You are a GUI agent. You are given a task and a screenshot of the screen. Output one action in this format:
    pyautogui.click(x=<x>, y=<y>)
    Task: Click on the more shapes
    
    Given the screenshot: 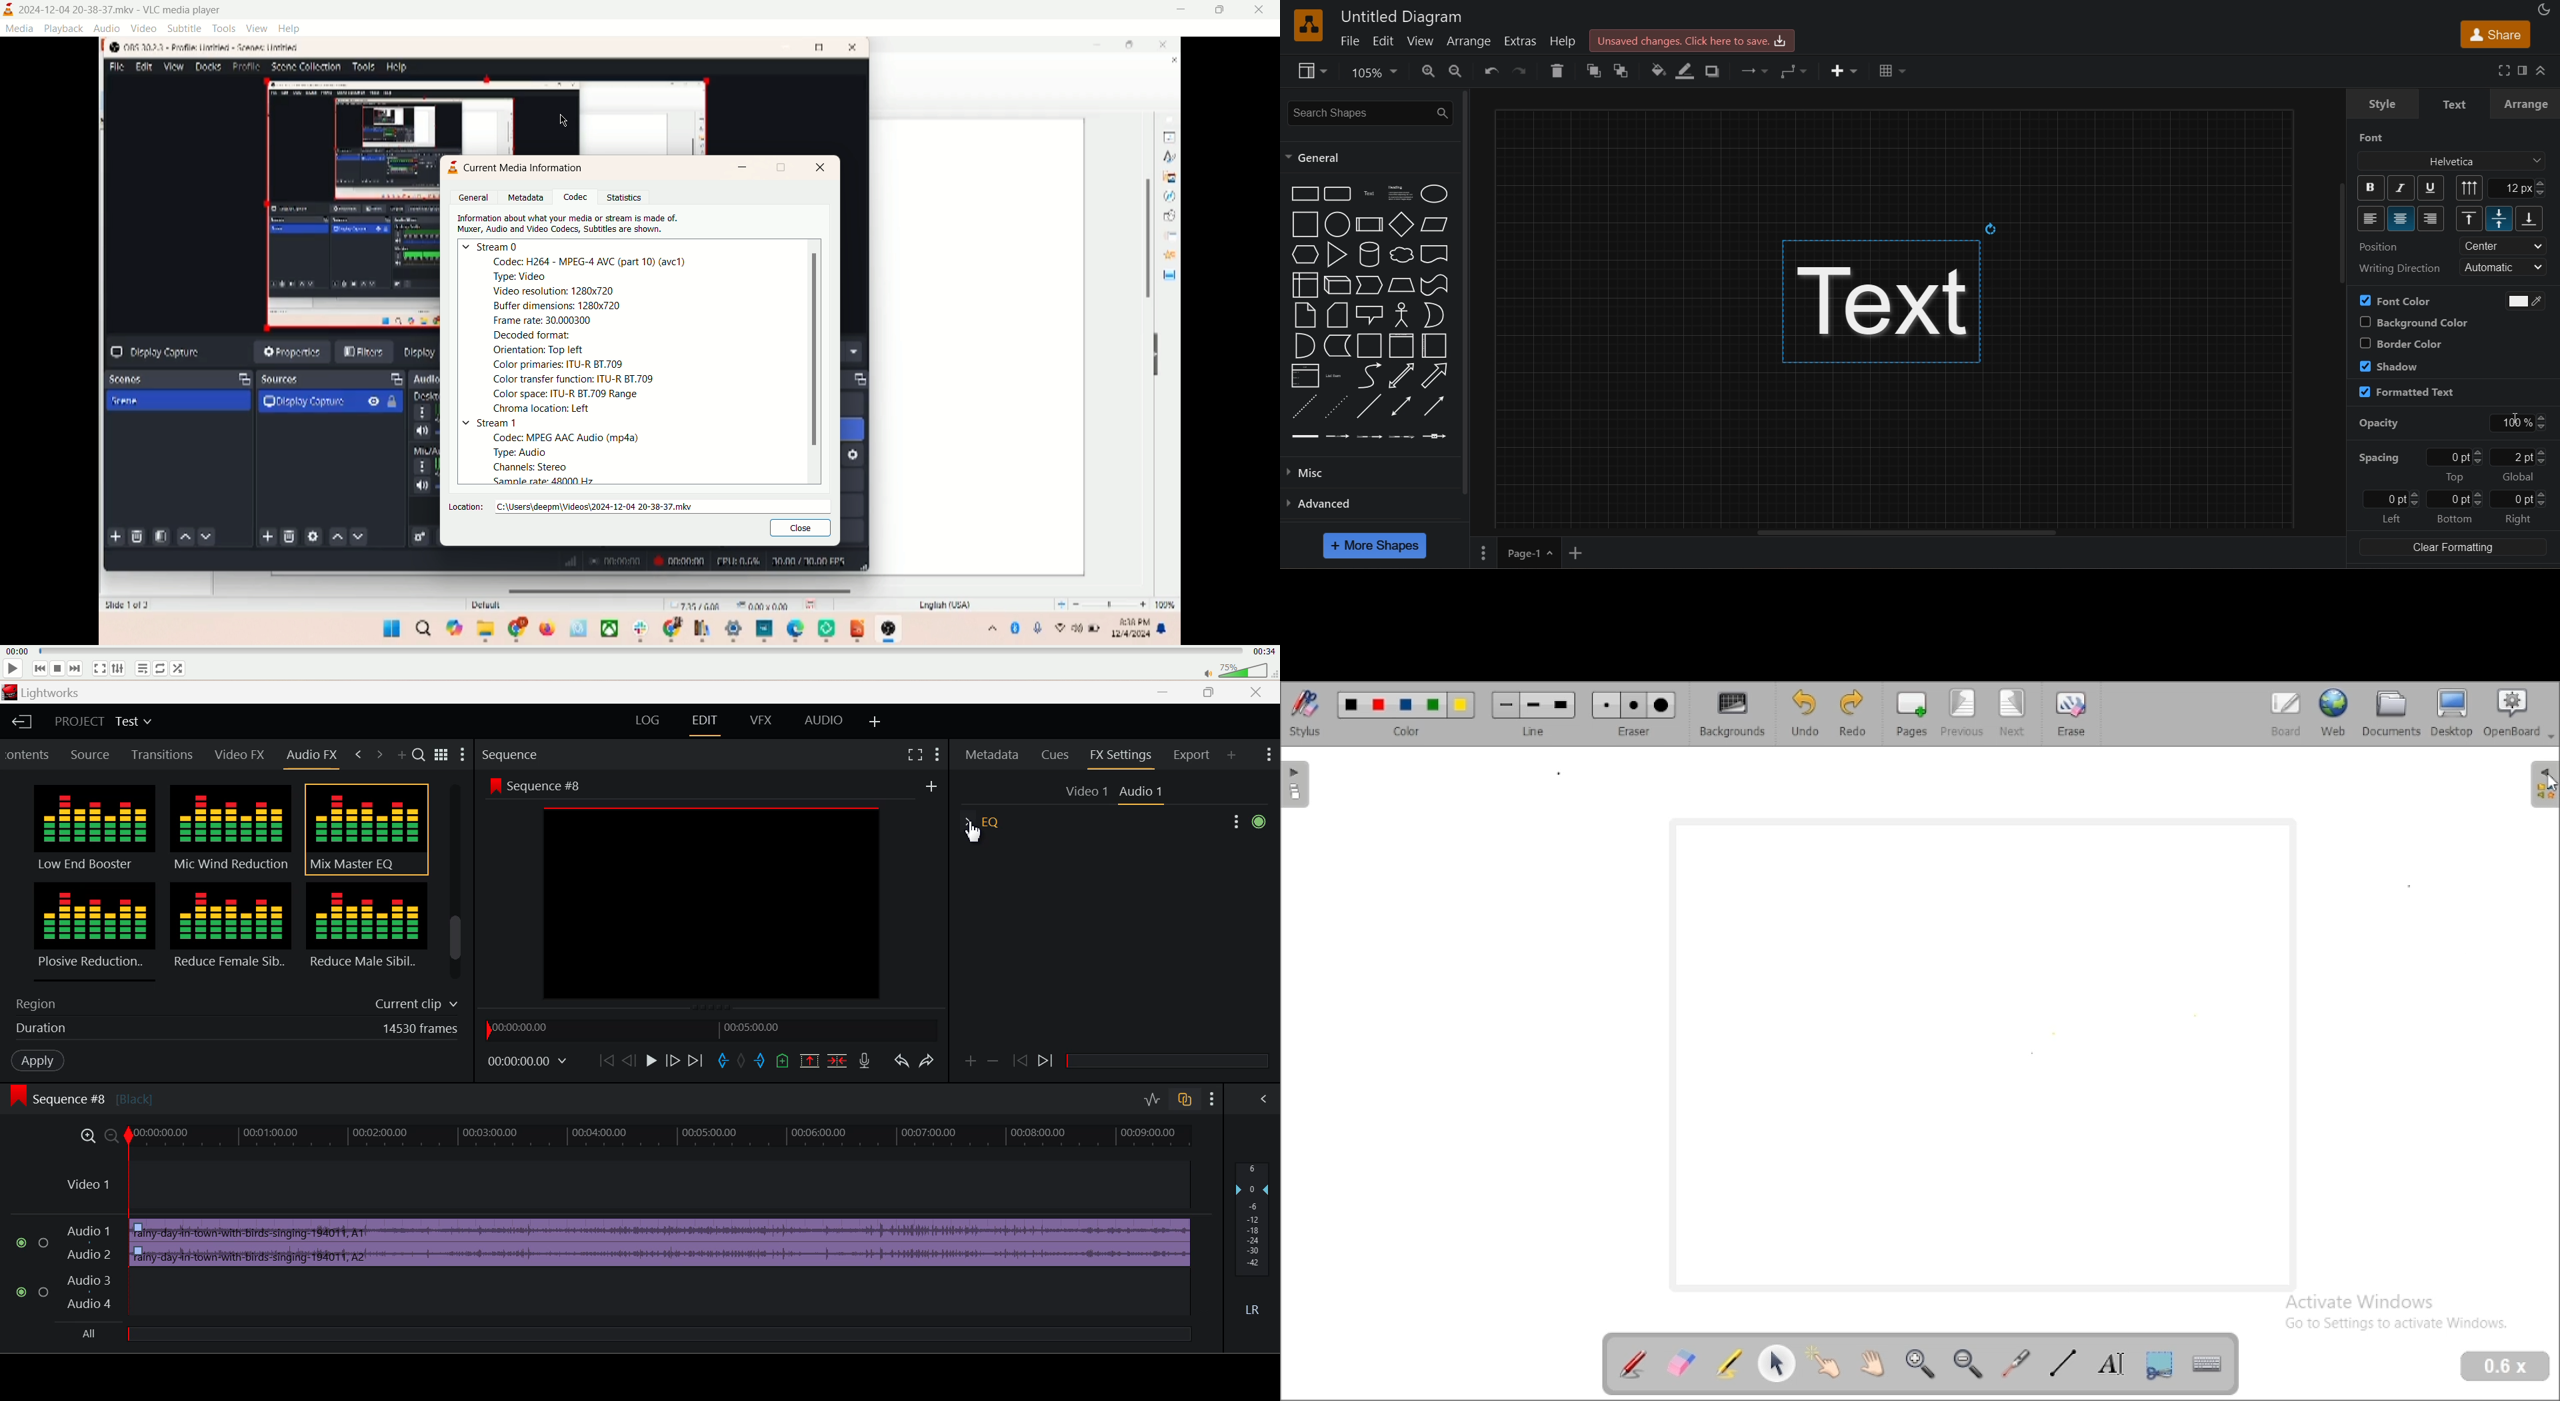 What is the action you would take?
    pyautogui.click(x=1375, y=546)
    